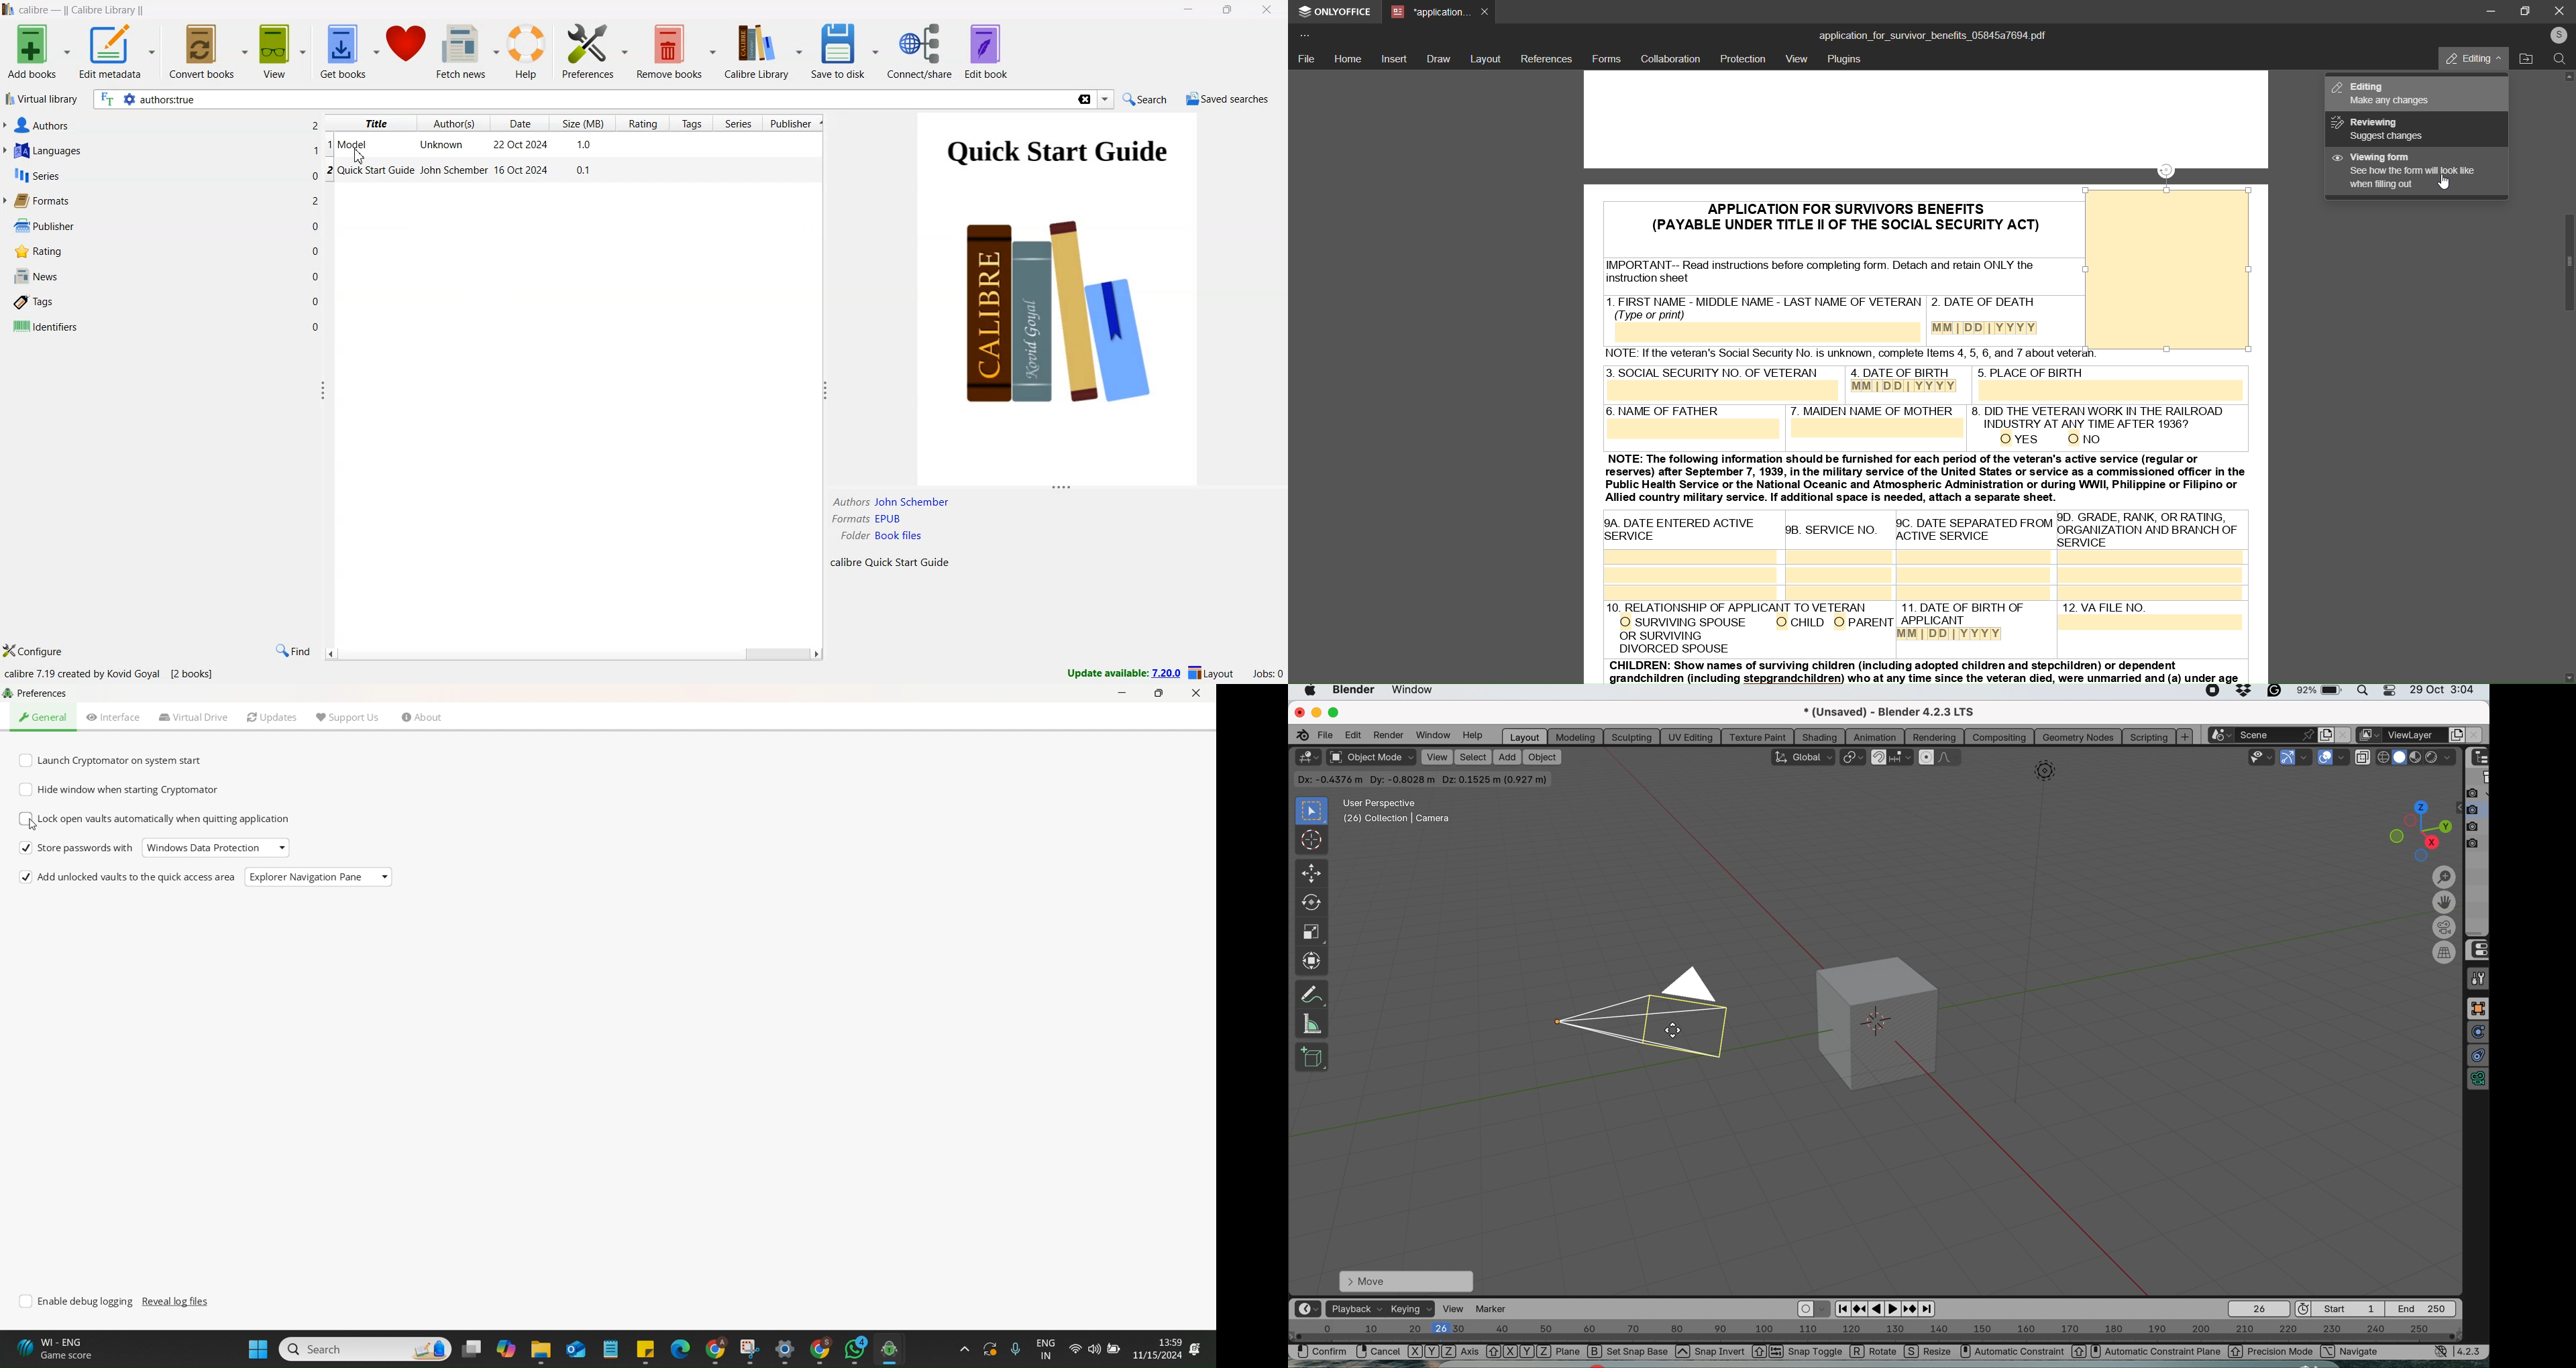 This screenshot has height=1372, width=2576. What do you see at coordinates (444, 146) in the screenshot?
I see `unknown` at bounding box center [444, 146].